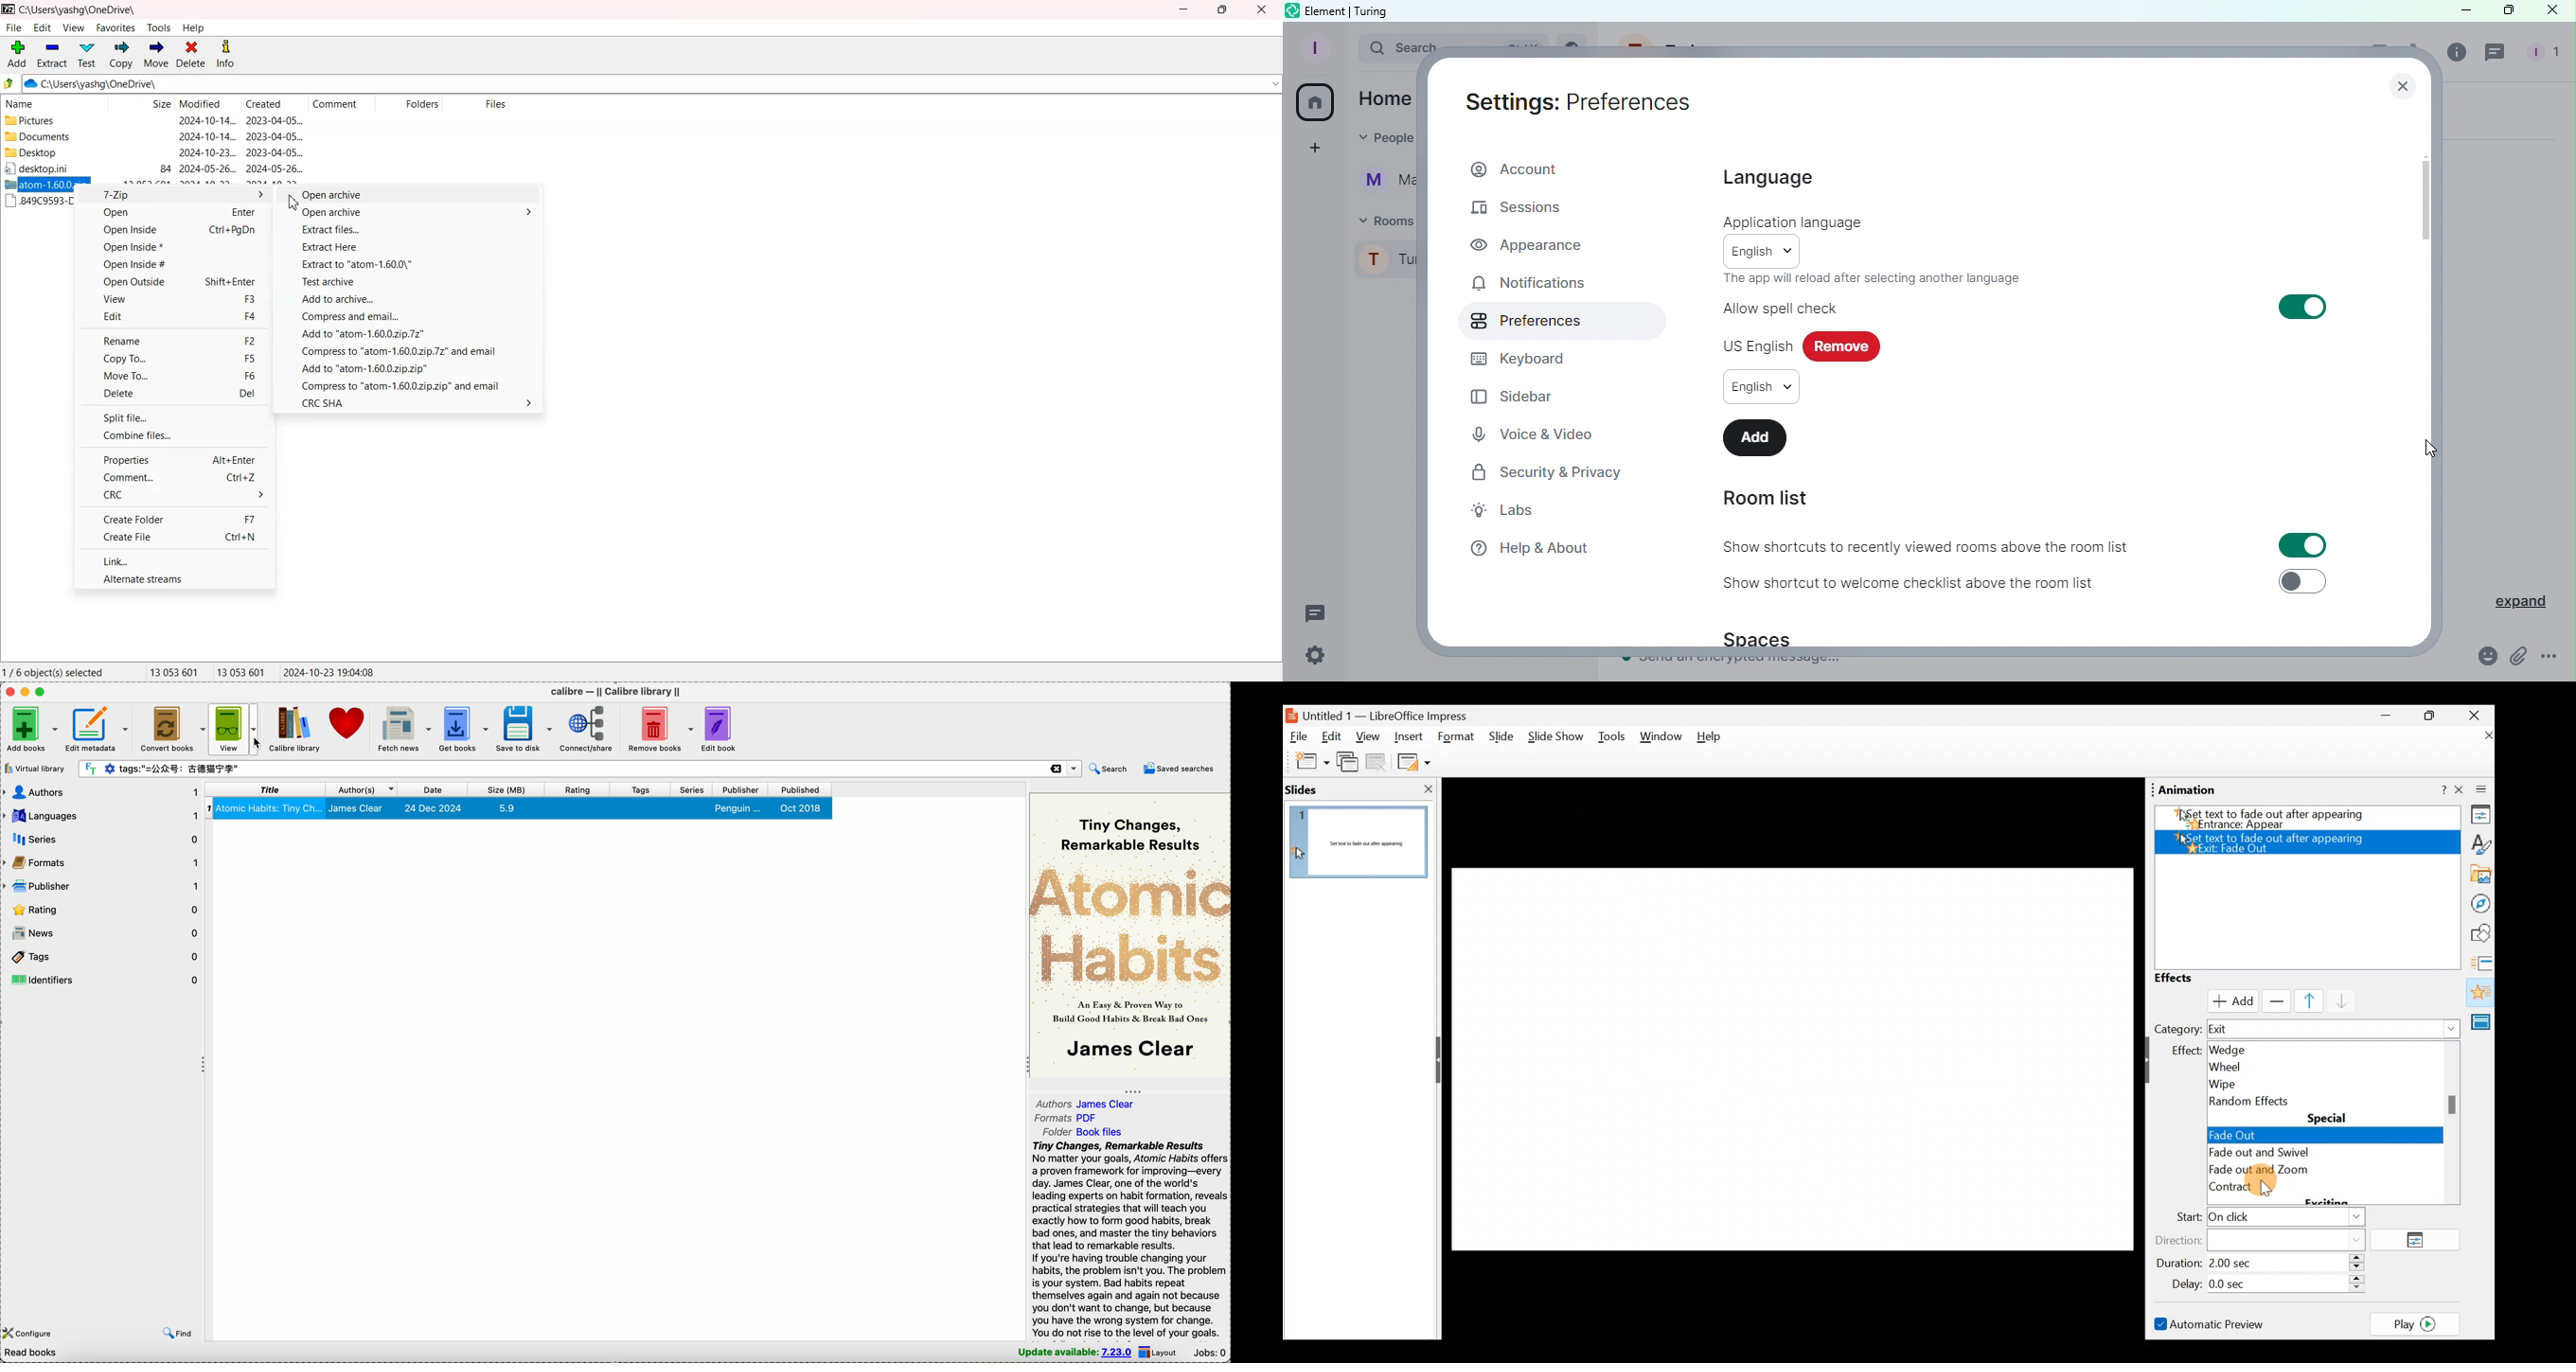 This screenshot has width=2576, height=1372. Describe the element at coordinates (173, 263) in the screenshot. I see `Open Inside#` at that location.